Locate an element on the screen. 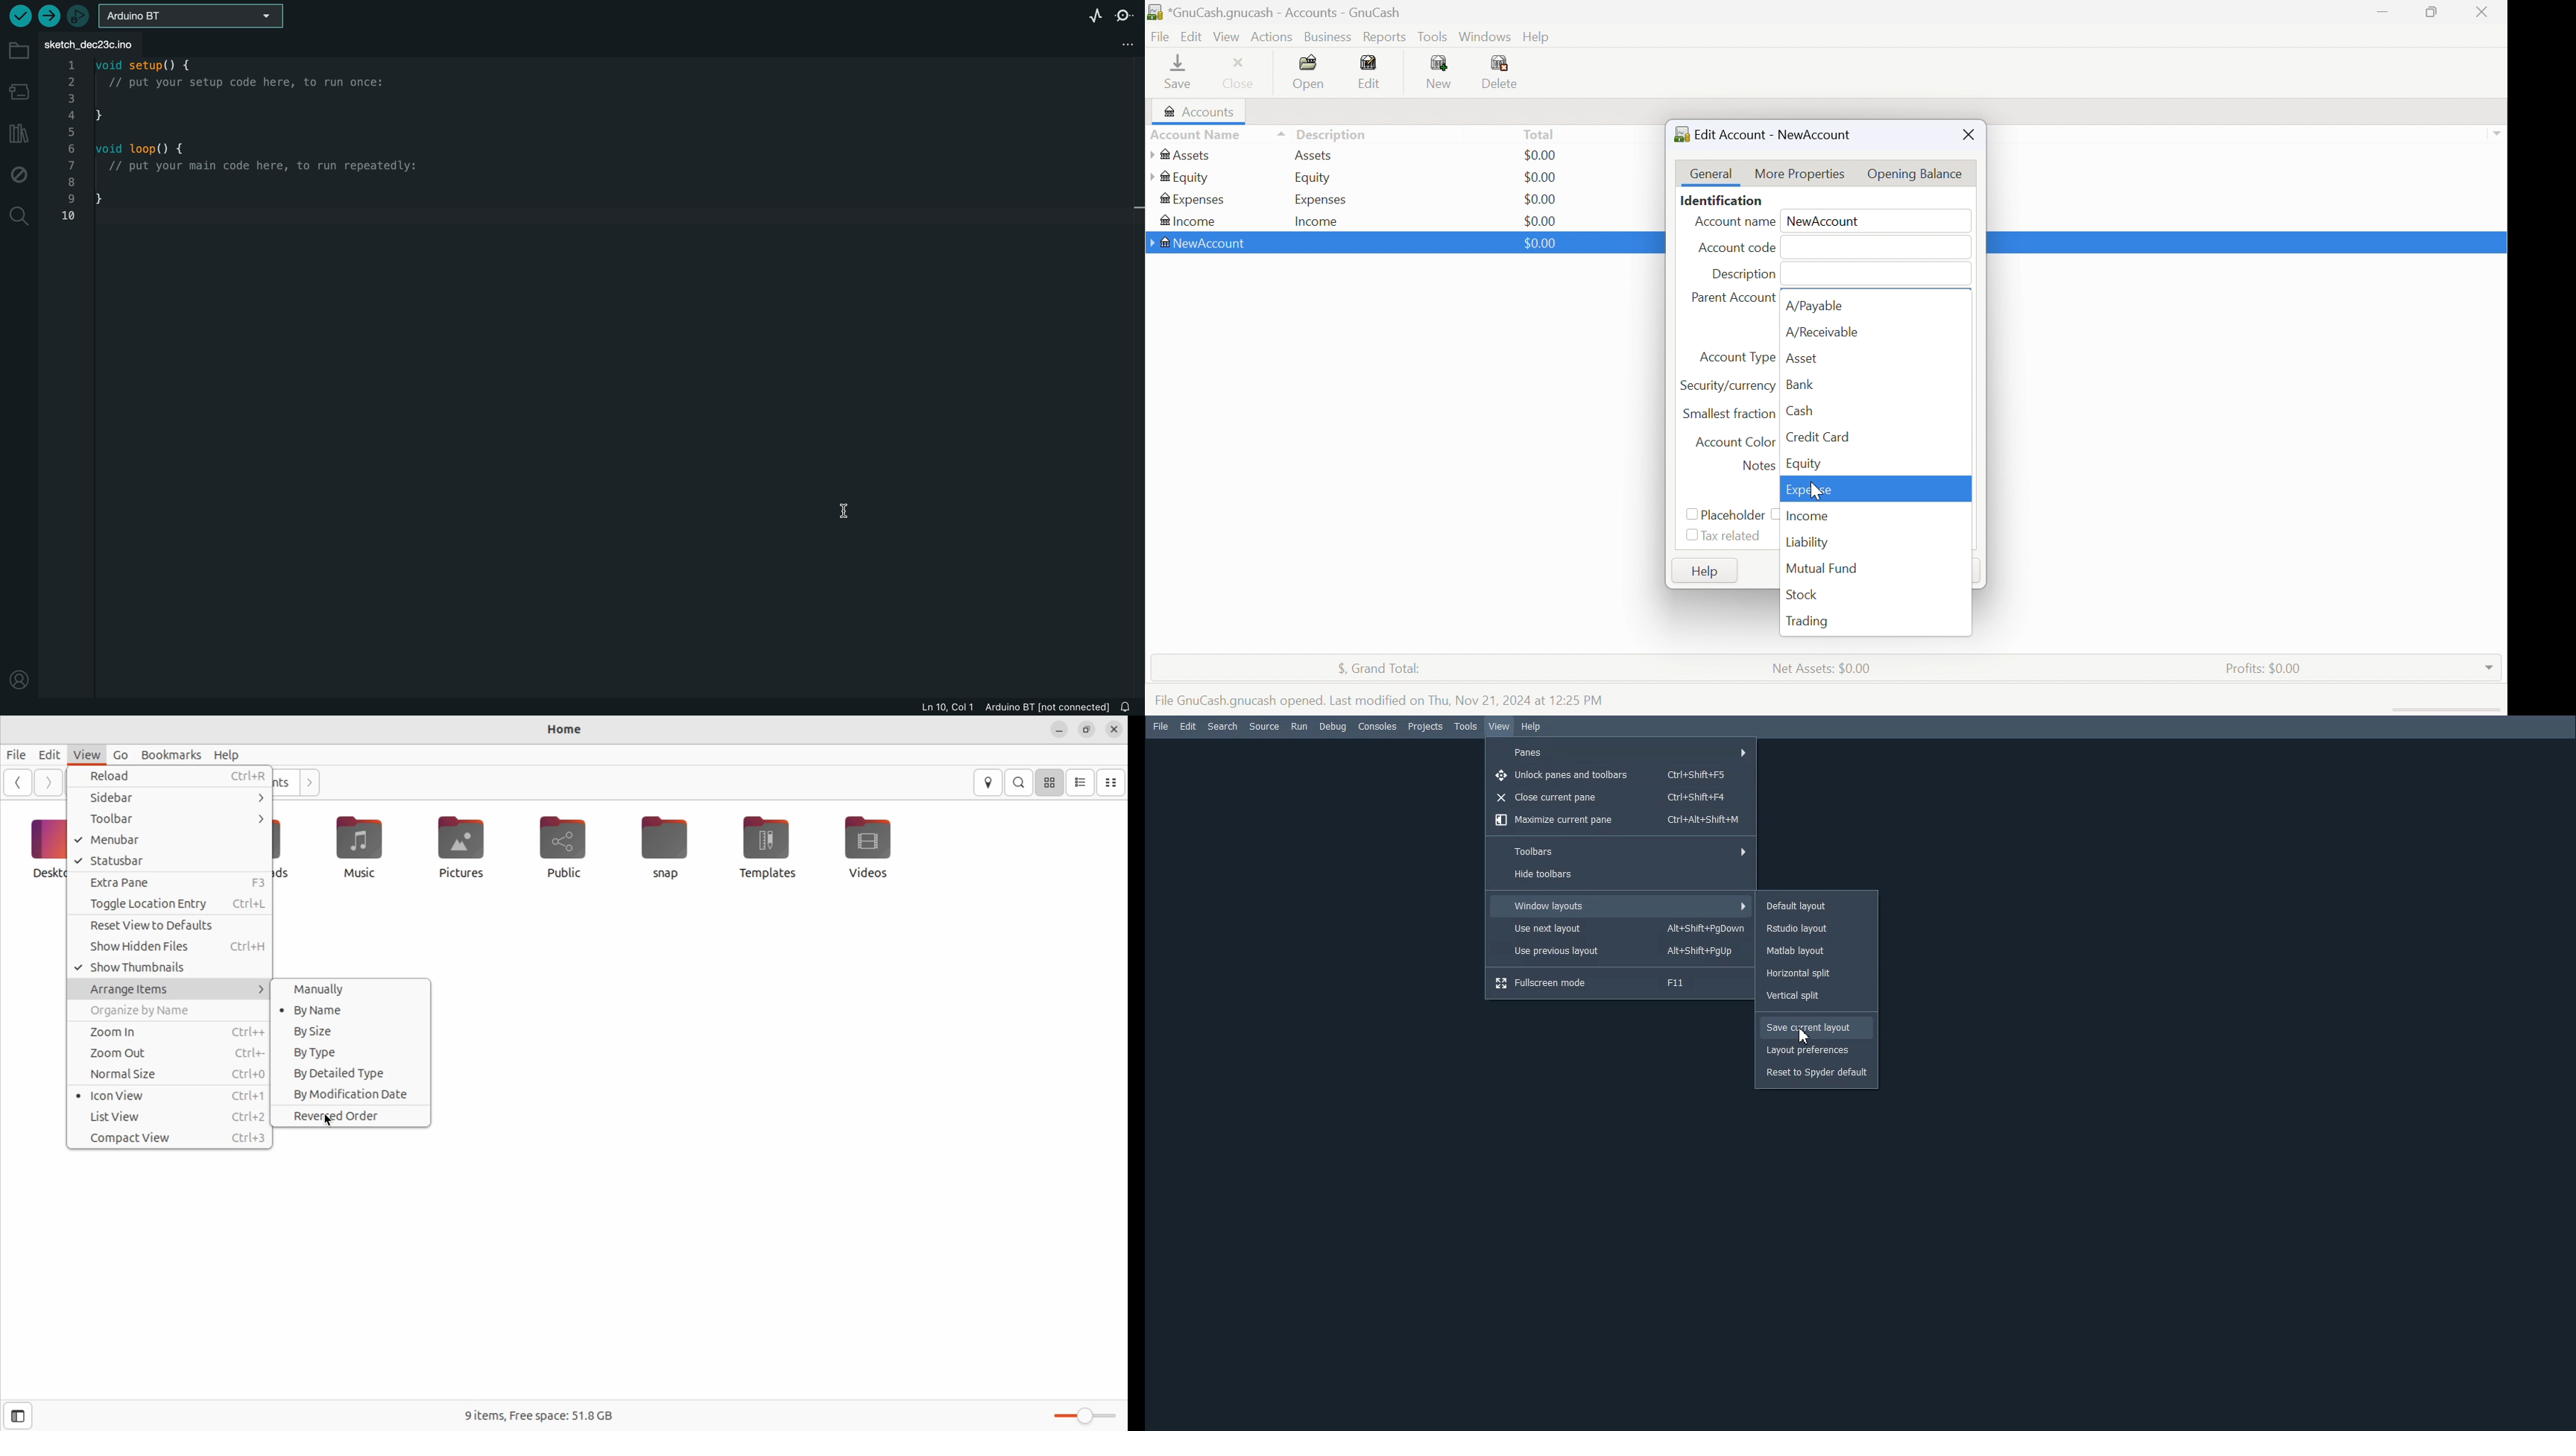  Matlab layout is located at coordinates (1816, 950).